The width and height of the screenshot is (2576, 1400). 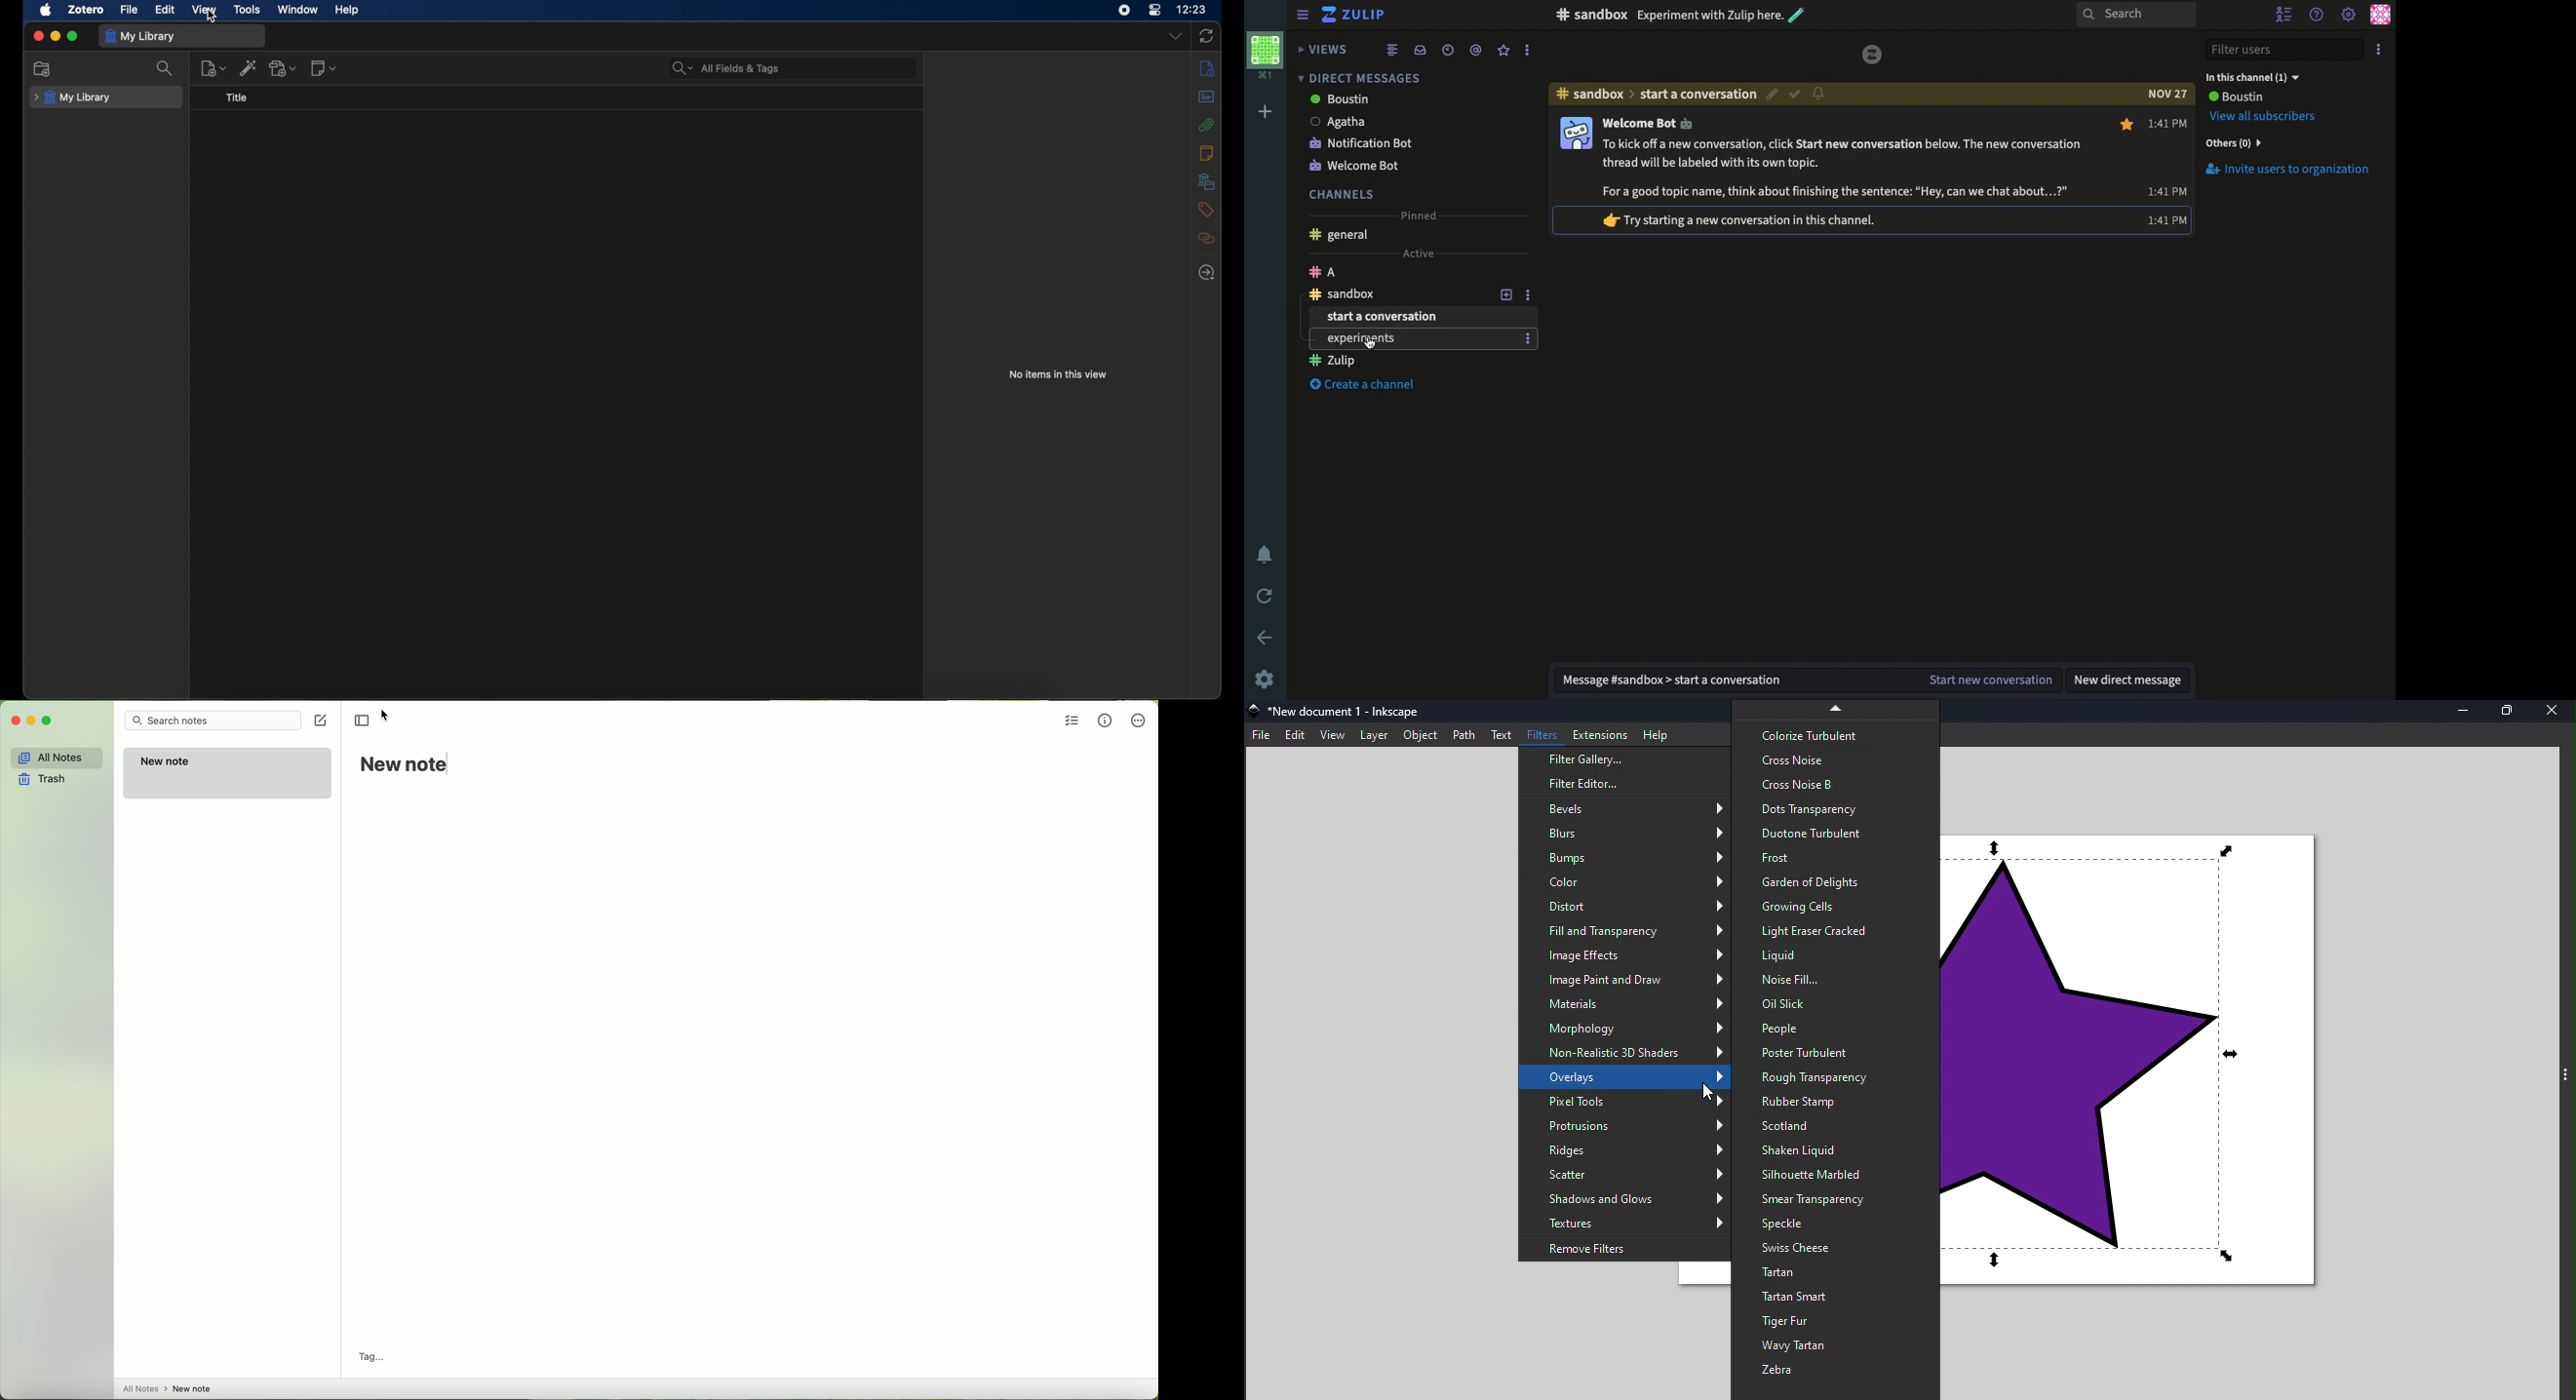 What do you see at coordinates (2382, 46) in the screenshot?
I see `Options ` at bounding box center [2382, 46].